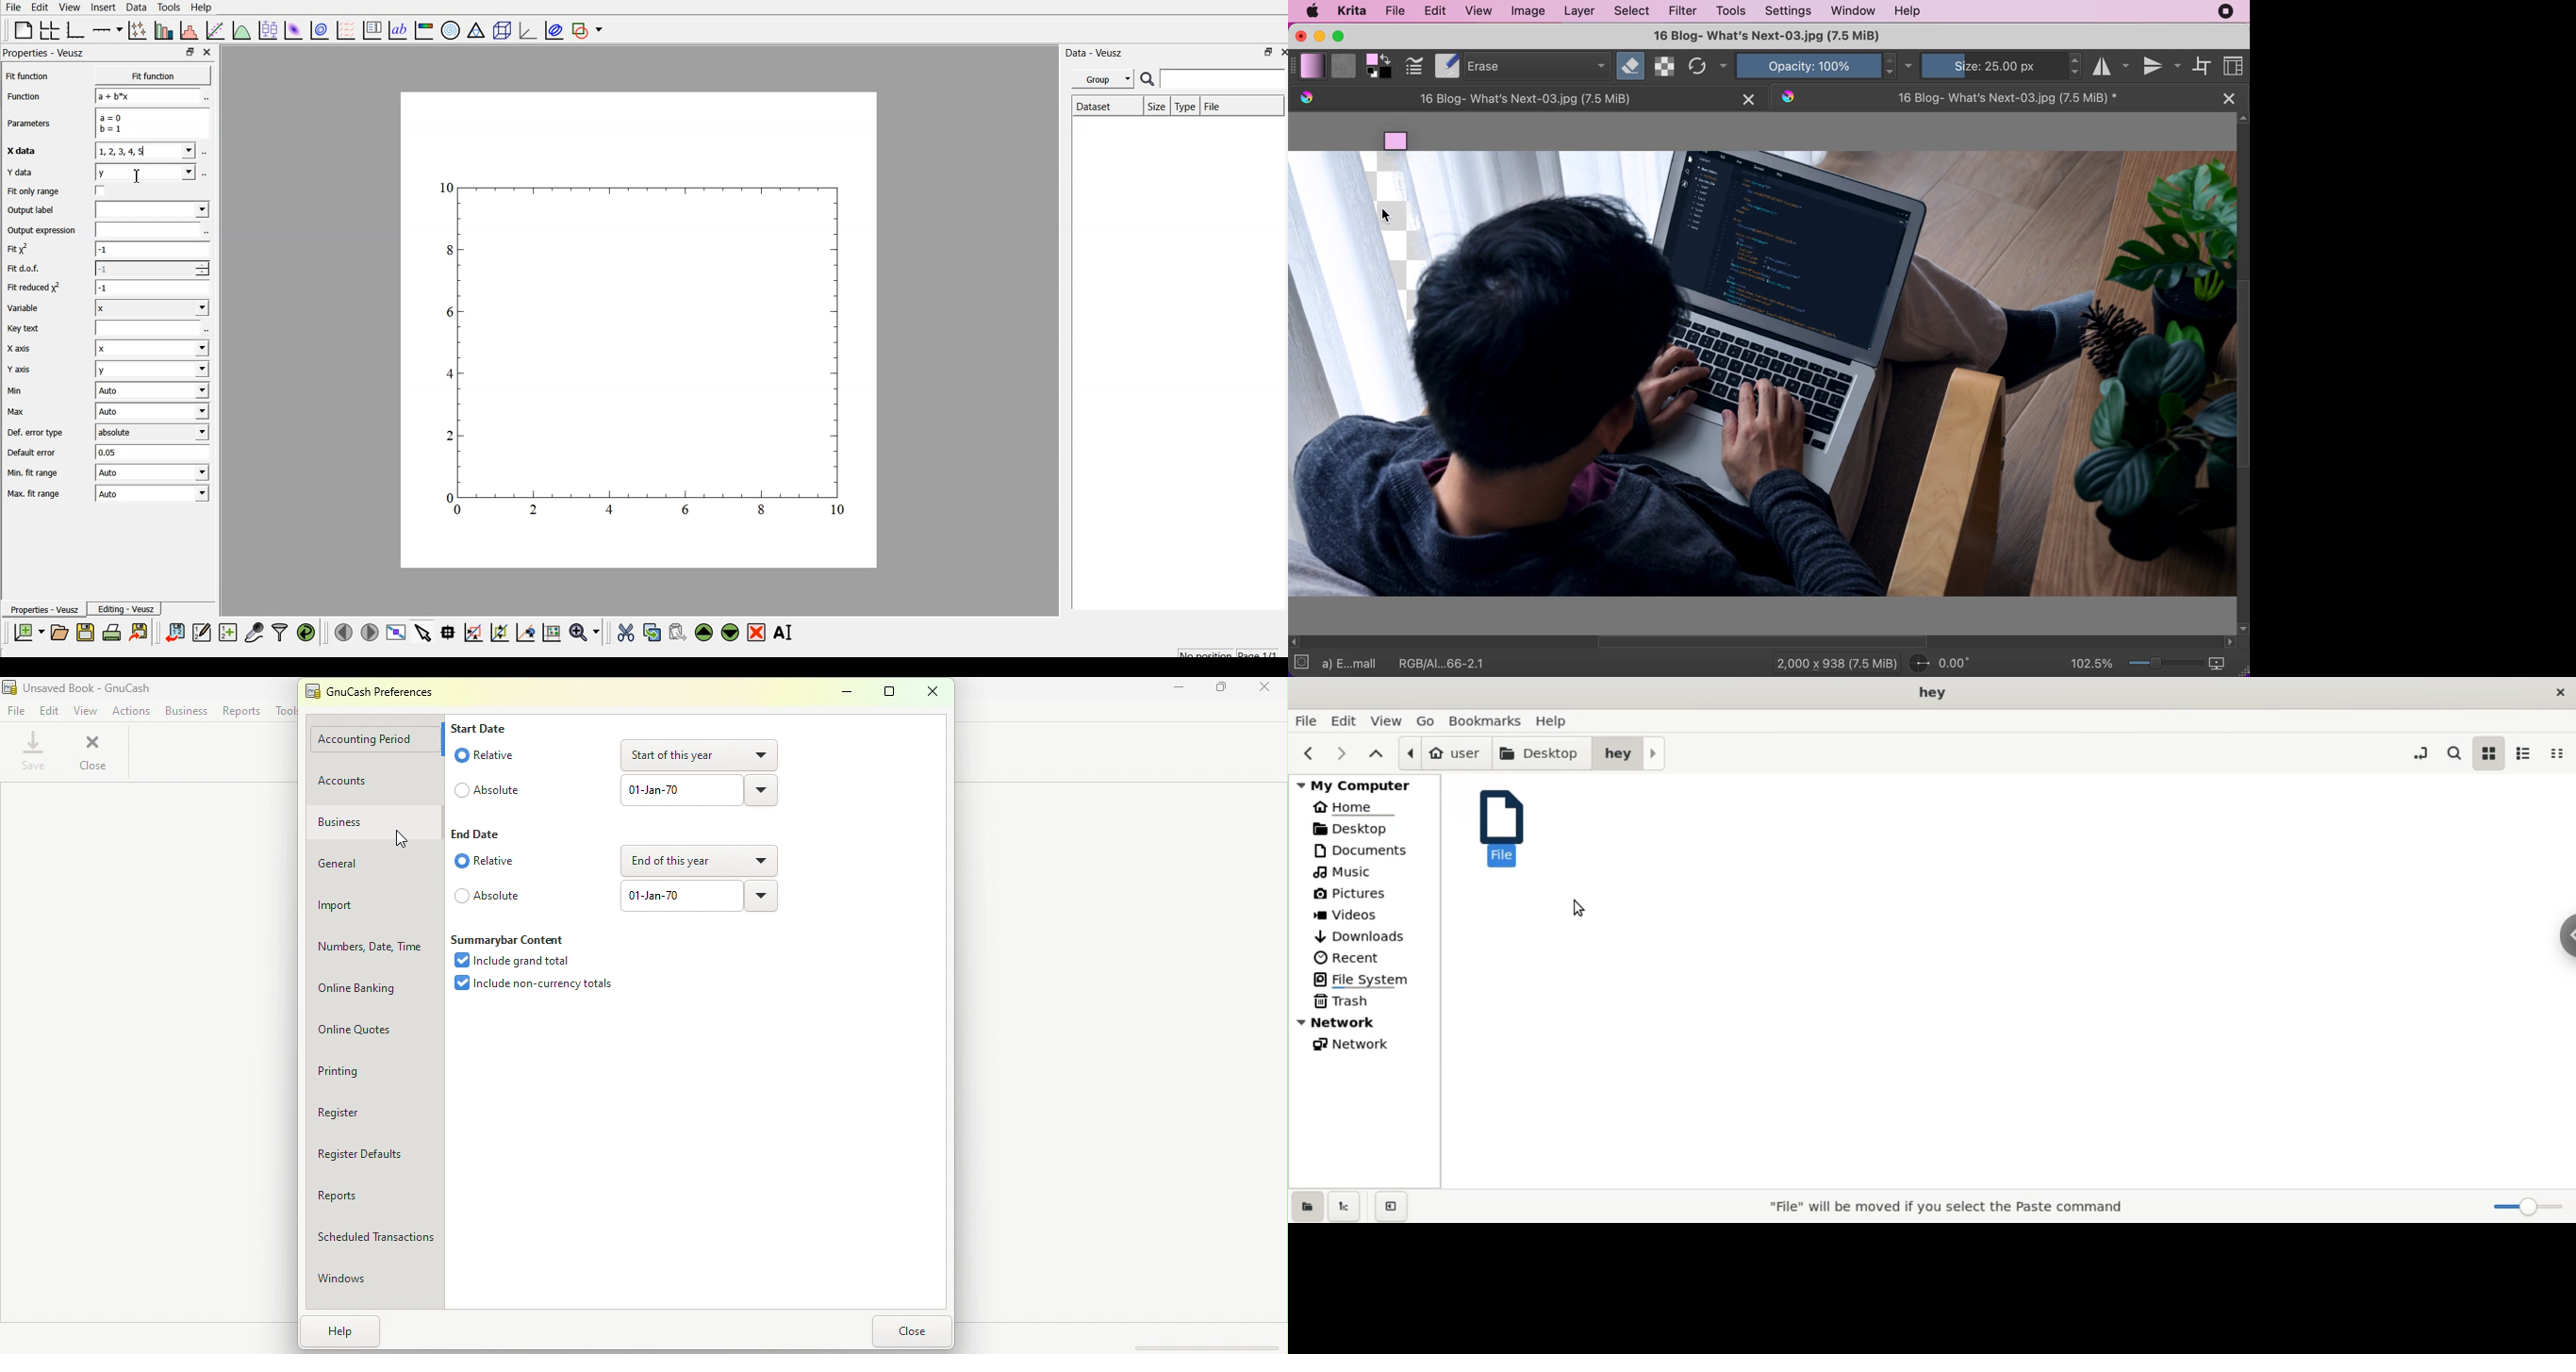 This screenshot has height=1372, width=2576. I want to click on view, so click(1480, 10).